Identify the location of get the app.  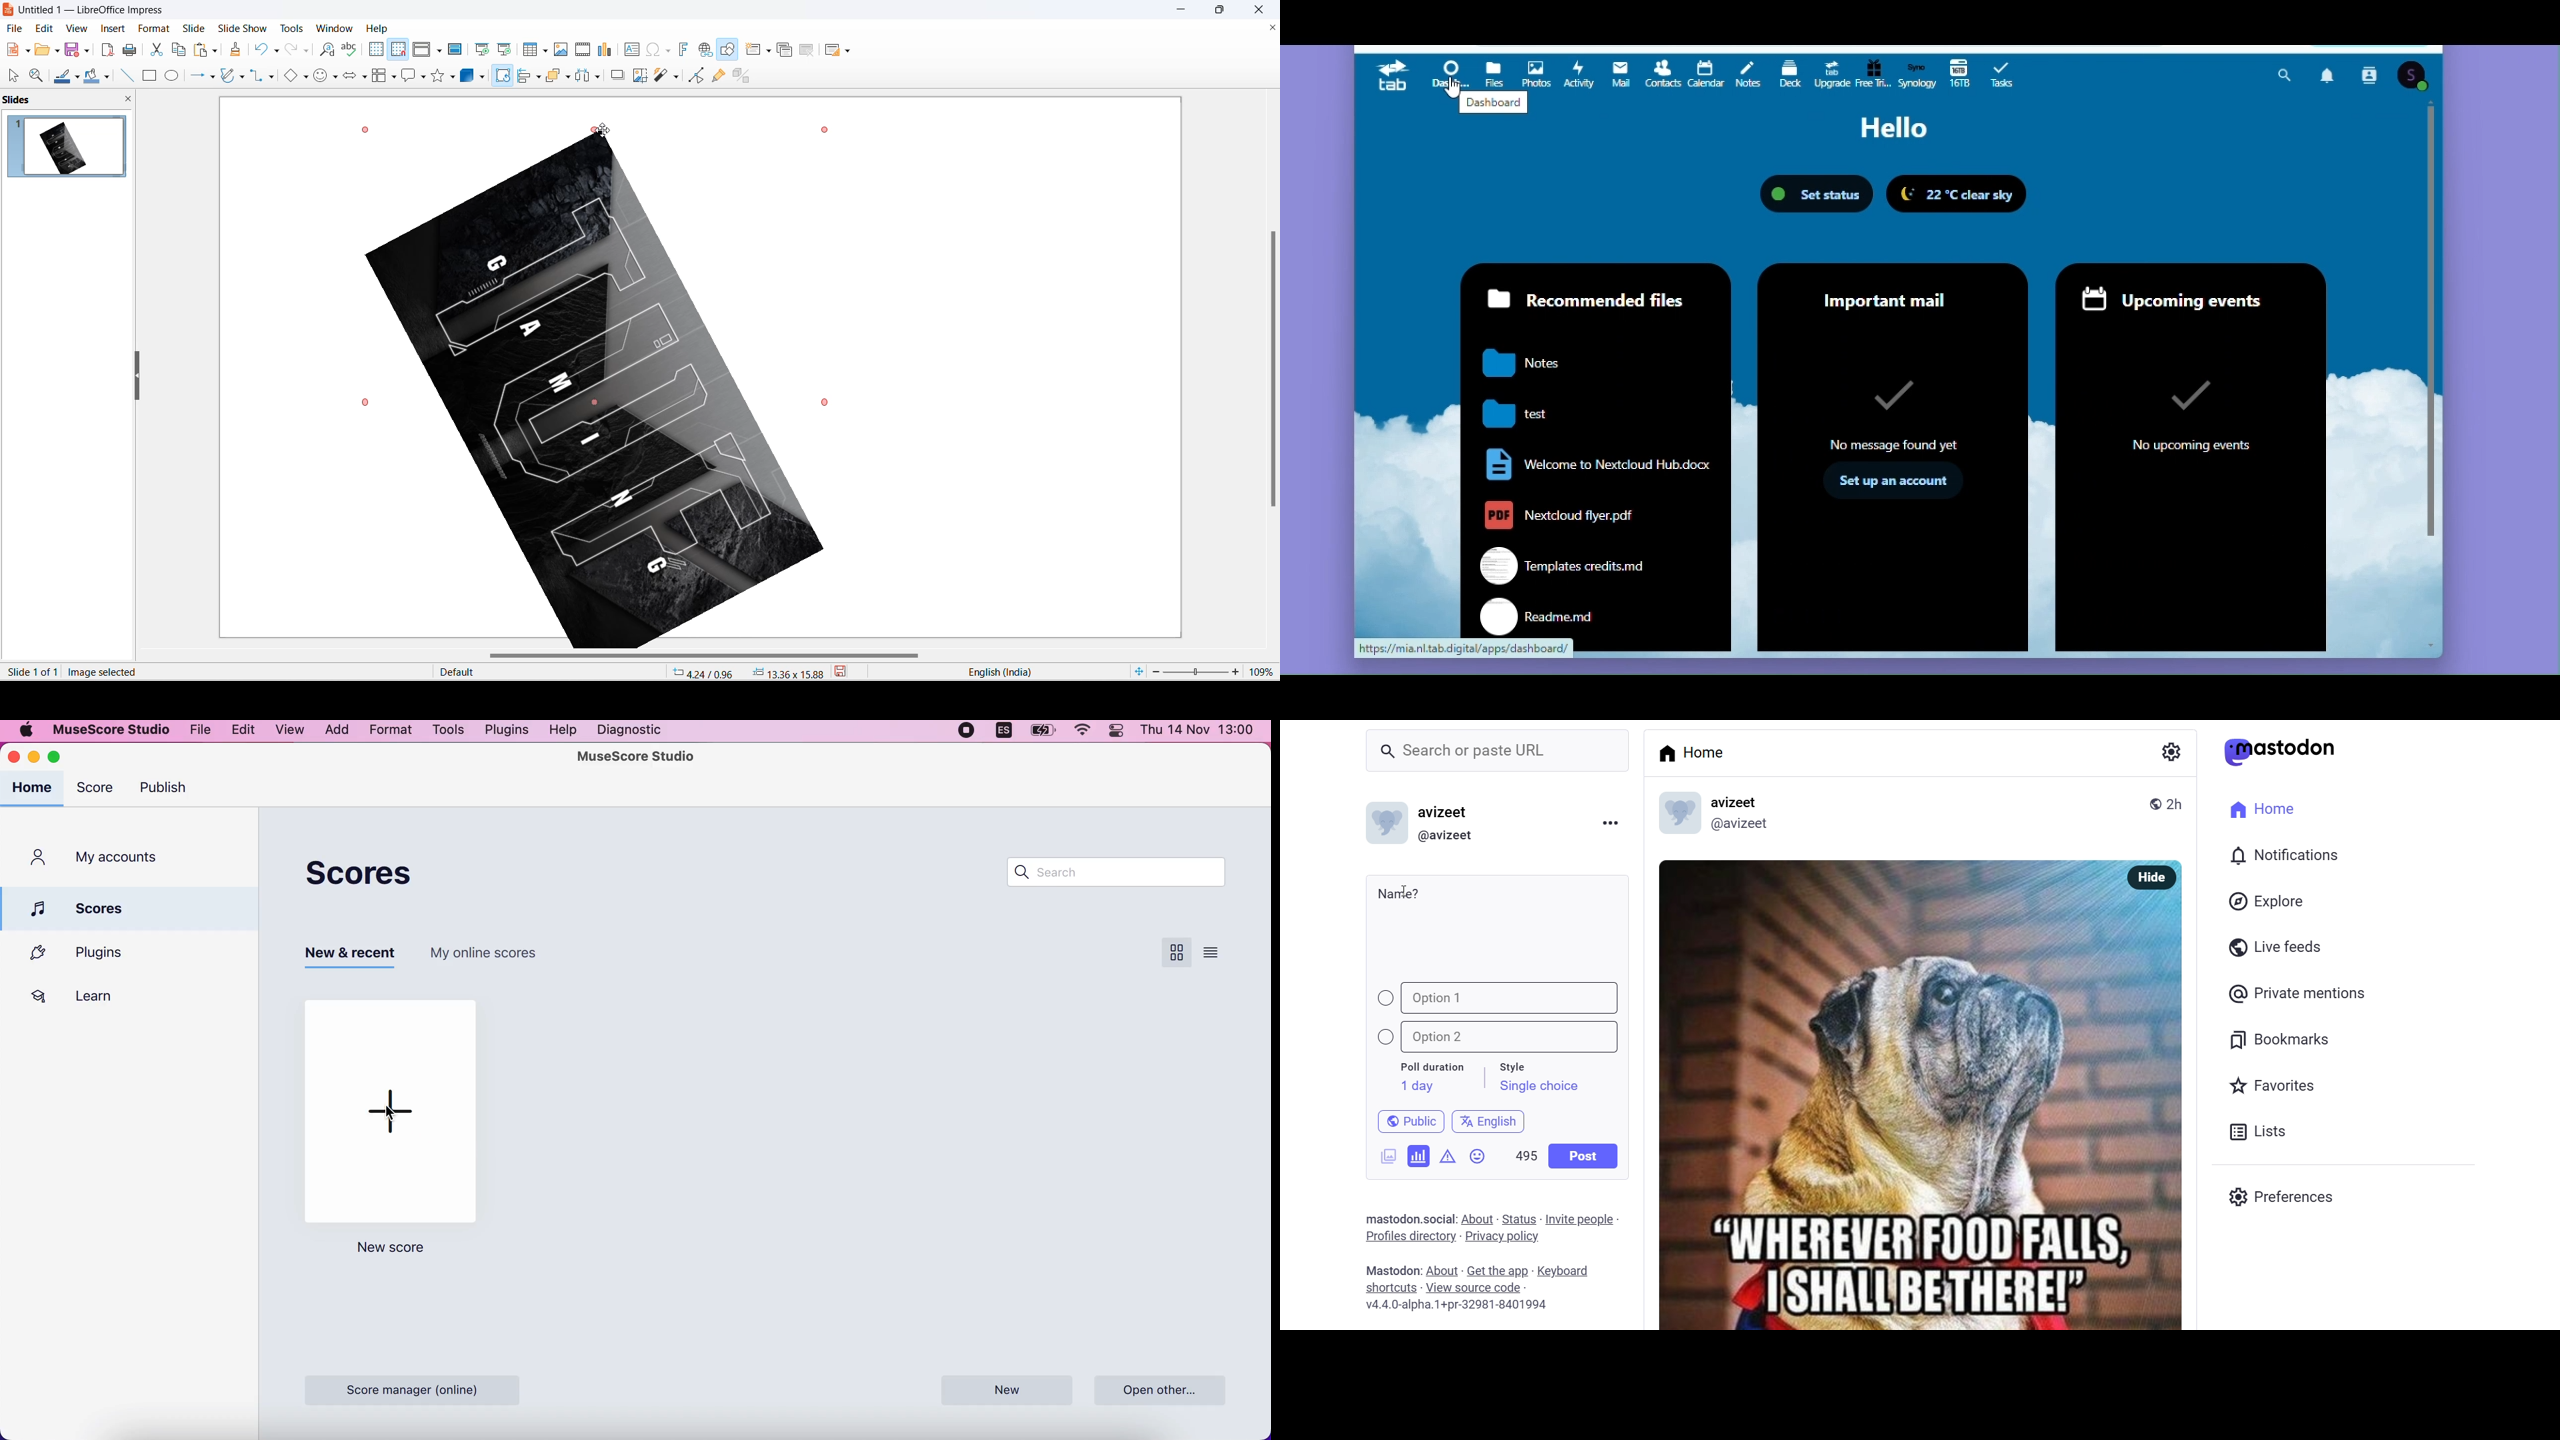
(1498, 1270).